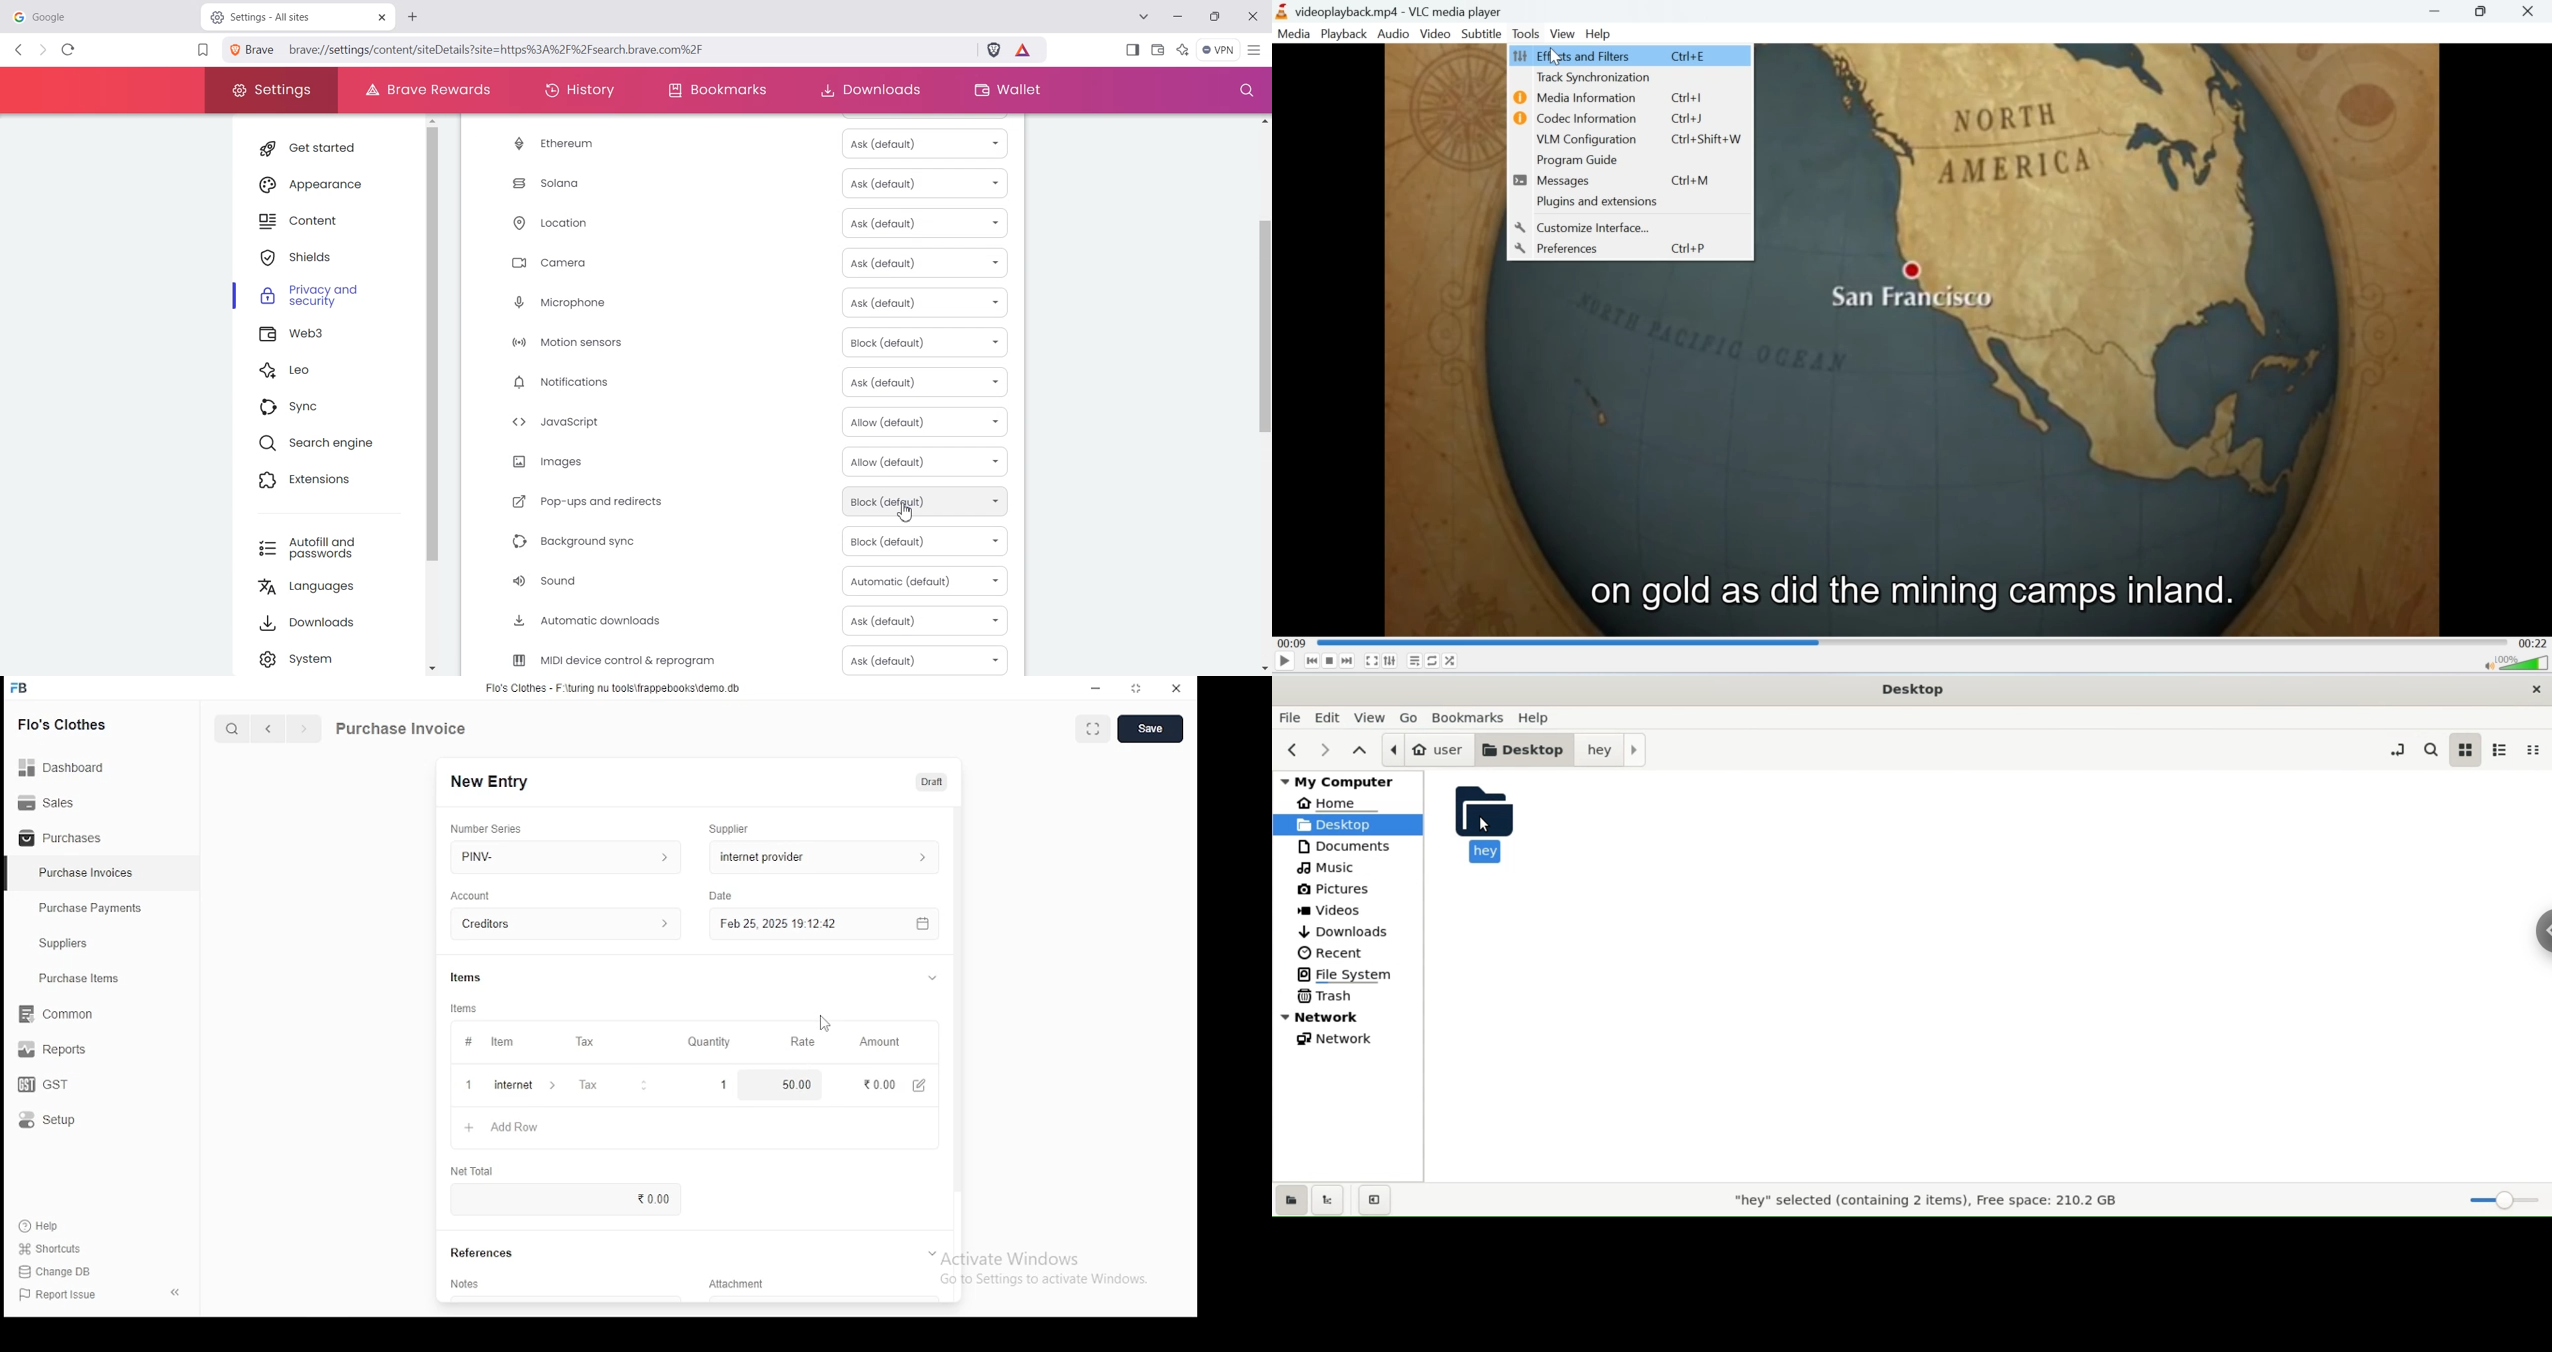 This screenshot has width=2576, height=1372. I want to click on Date, so click(723, 897).